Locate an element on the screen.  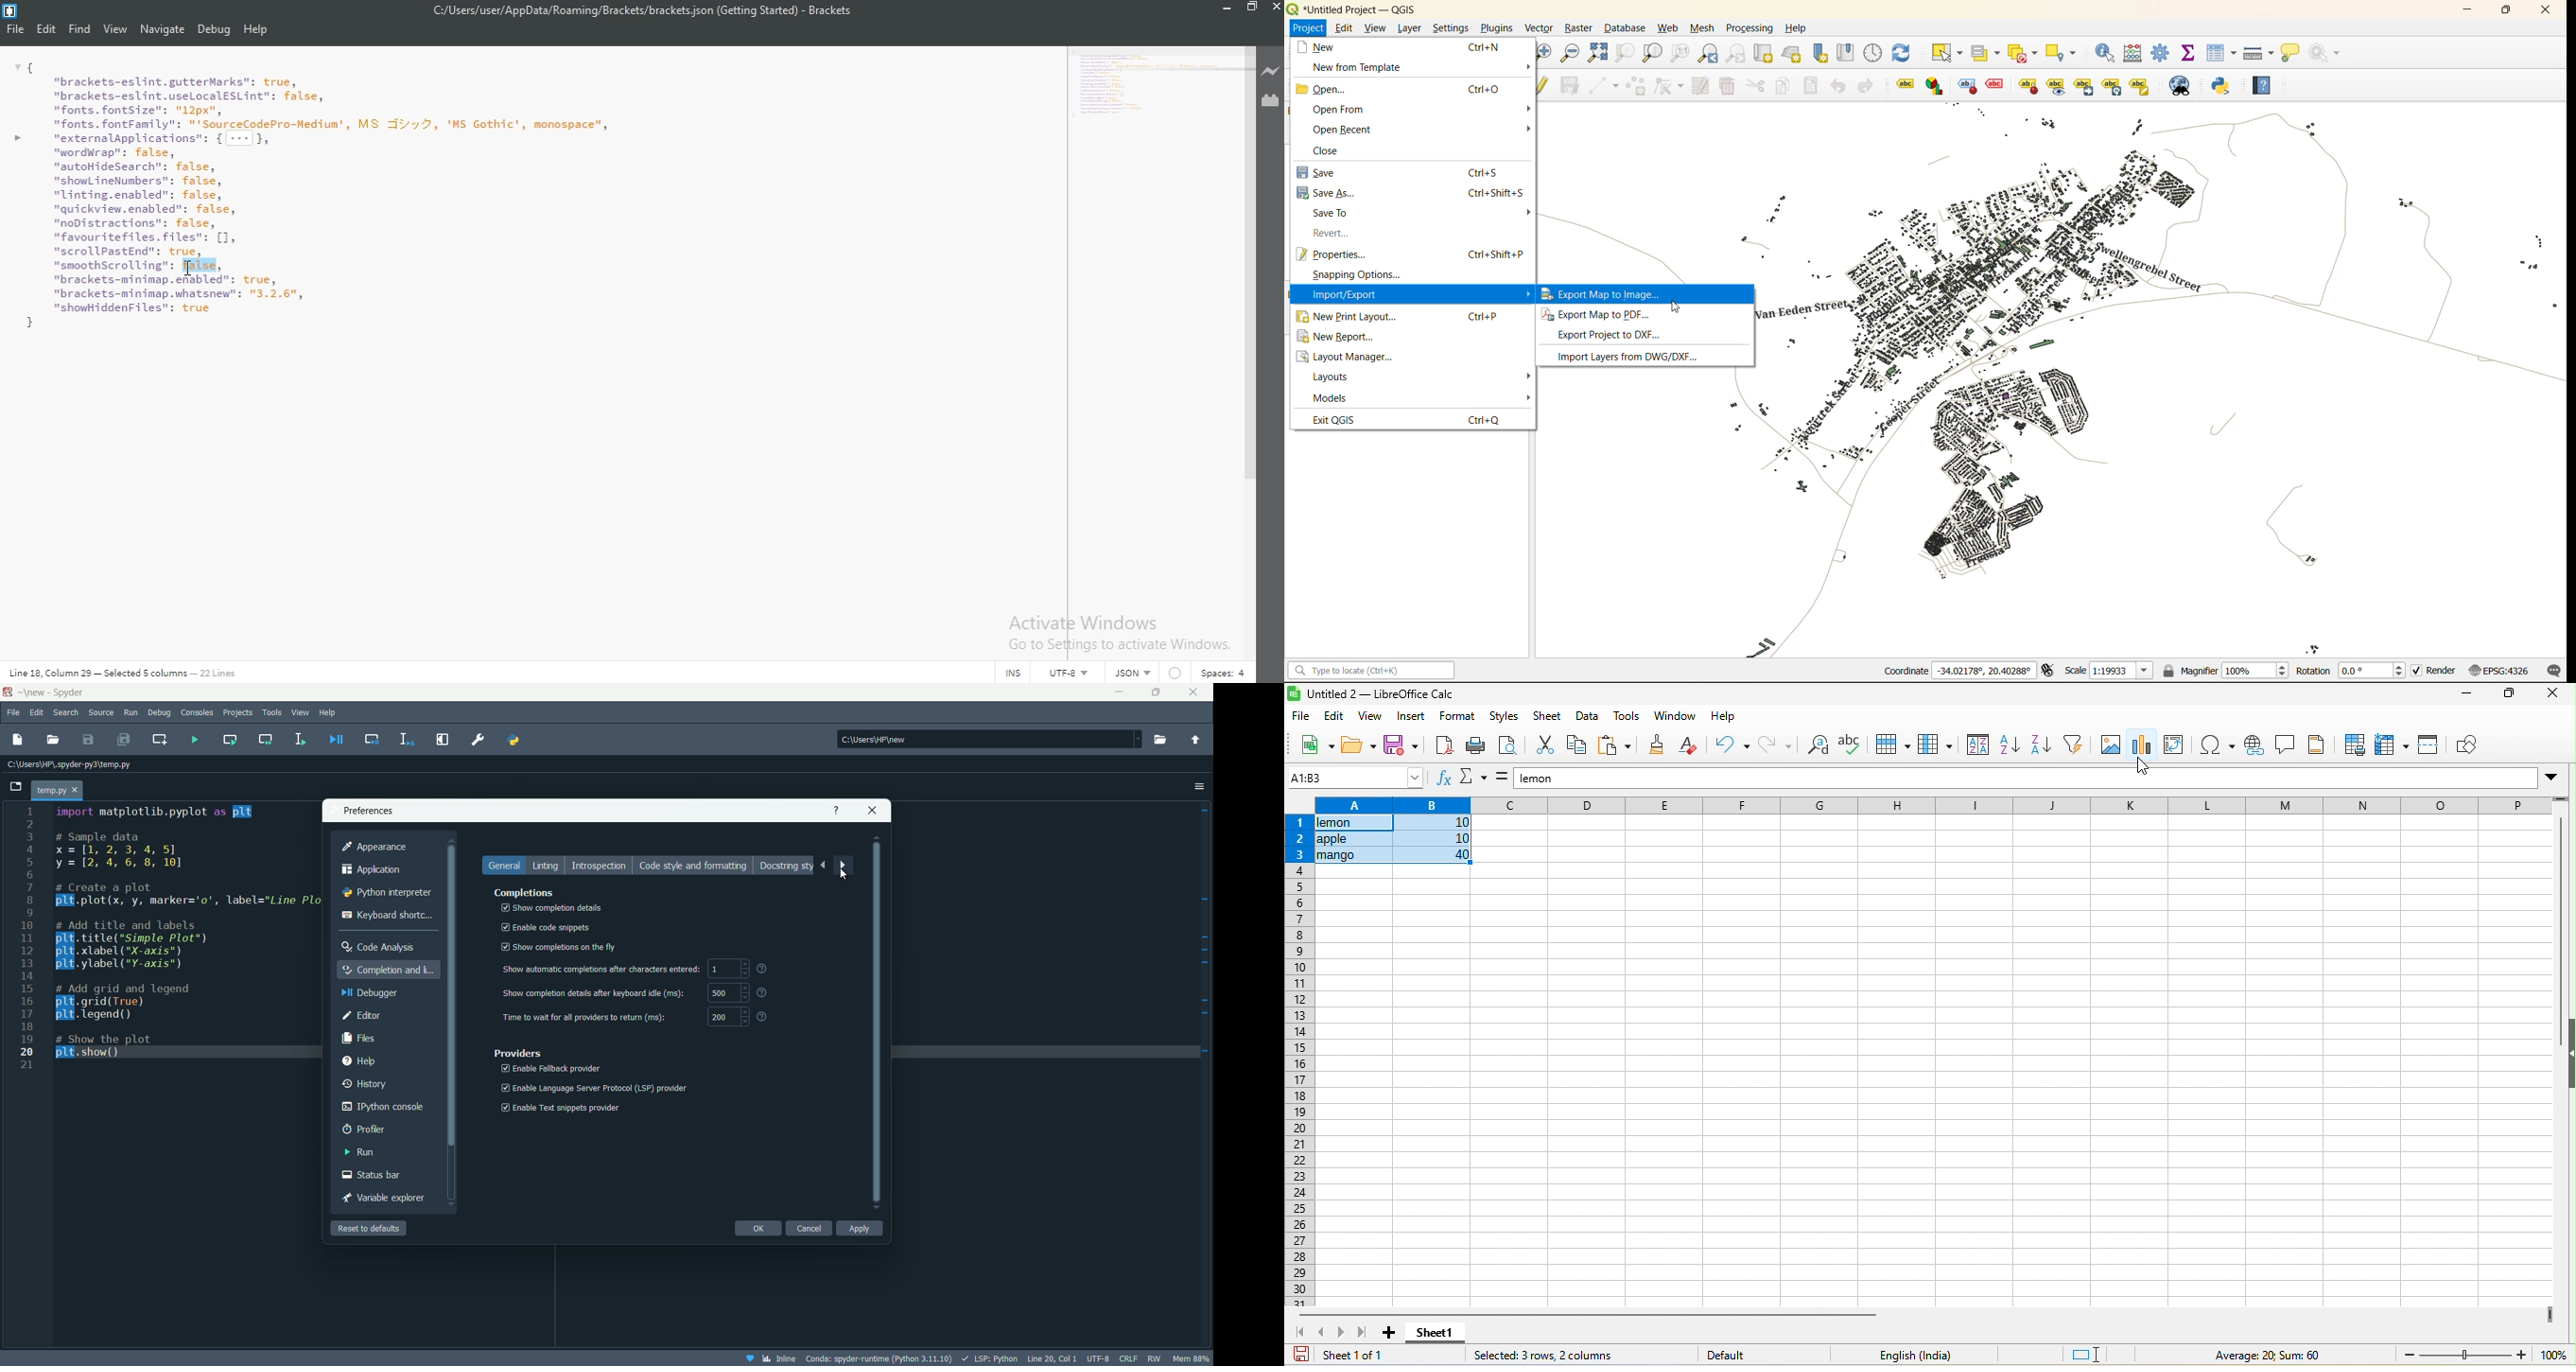
view is located at coordinates (1372, 27).